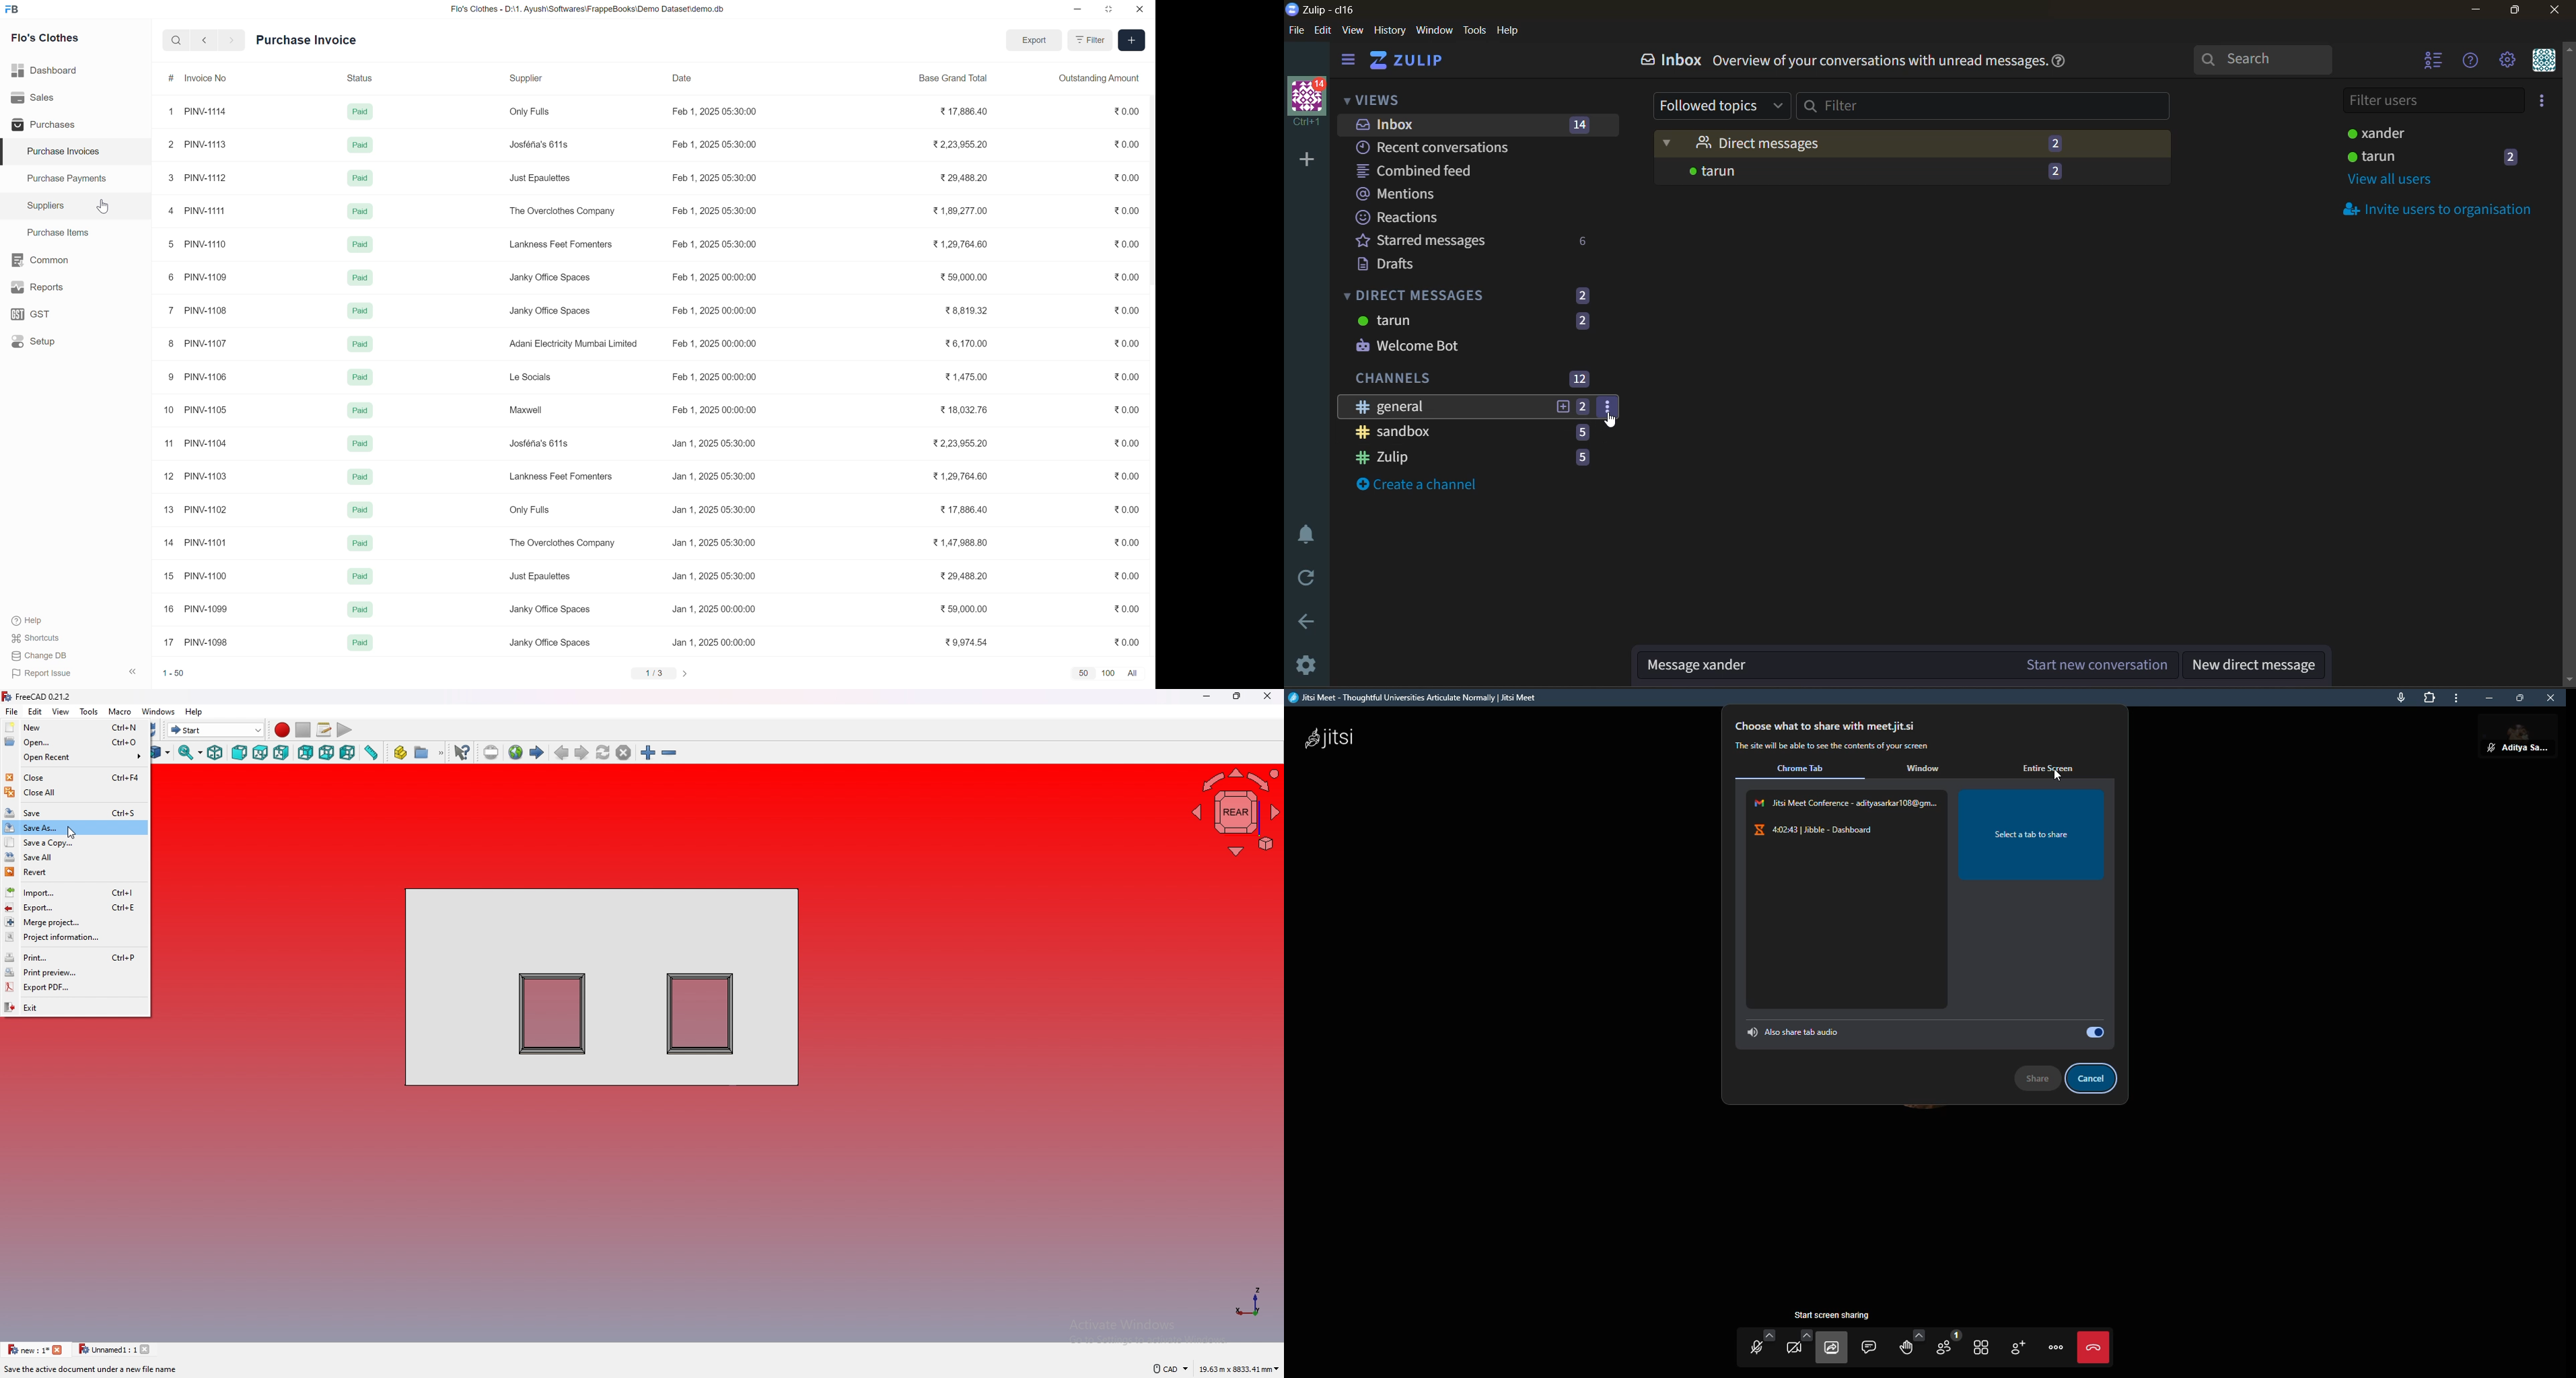 Image resolution: width=2576 pixels, height=1400 pixels. Describe the element at coordinates (1806, 769) in the screenshot. I see `chrome tab` at that location.